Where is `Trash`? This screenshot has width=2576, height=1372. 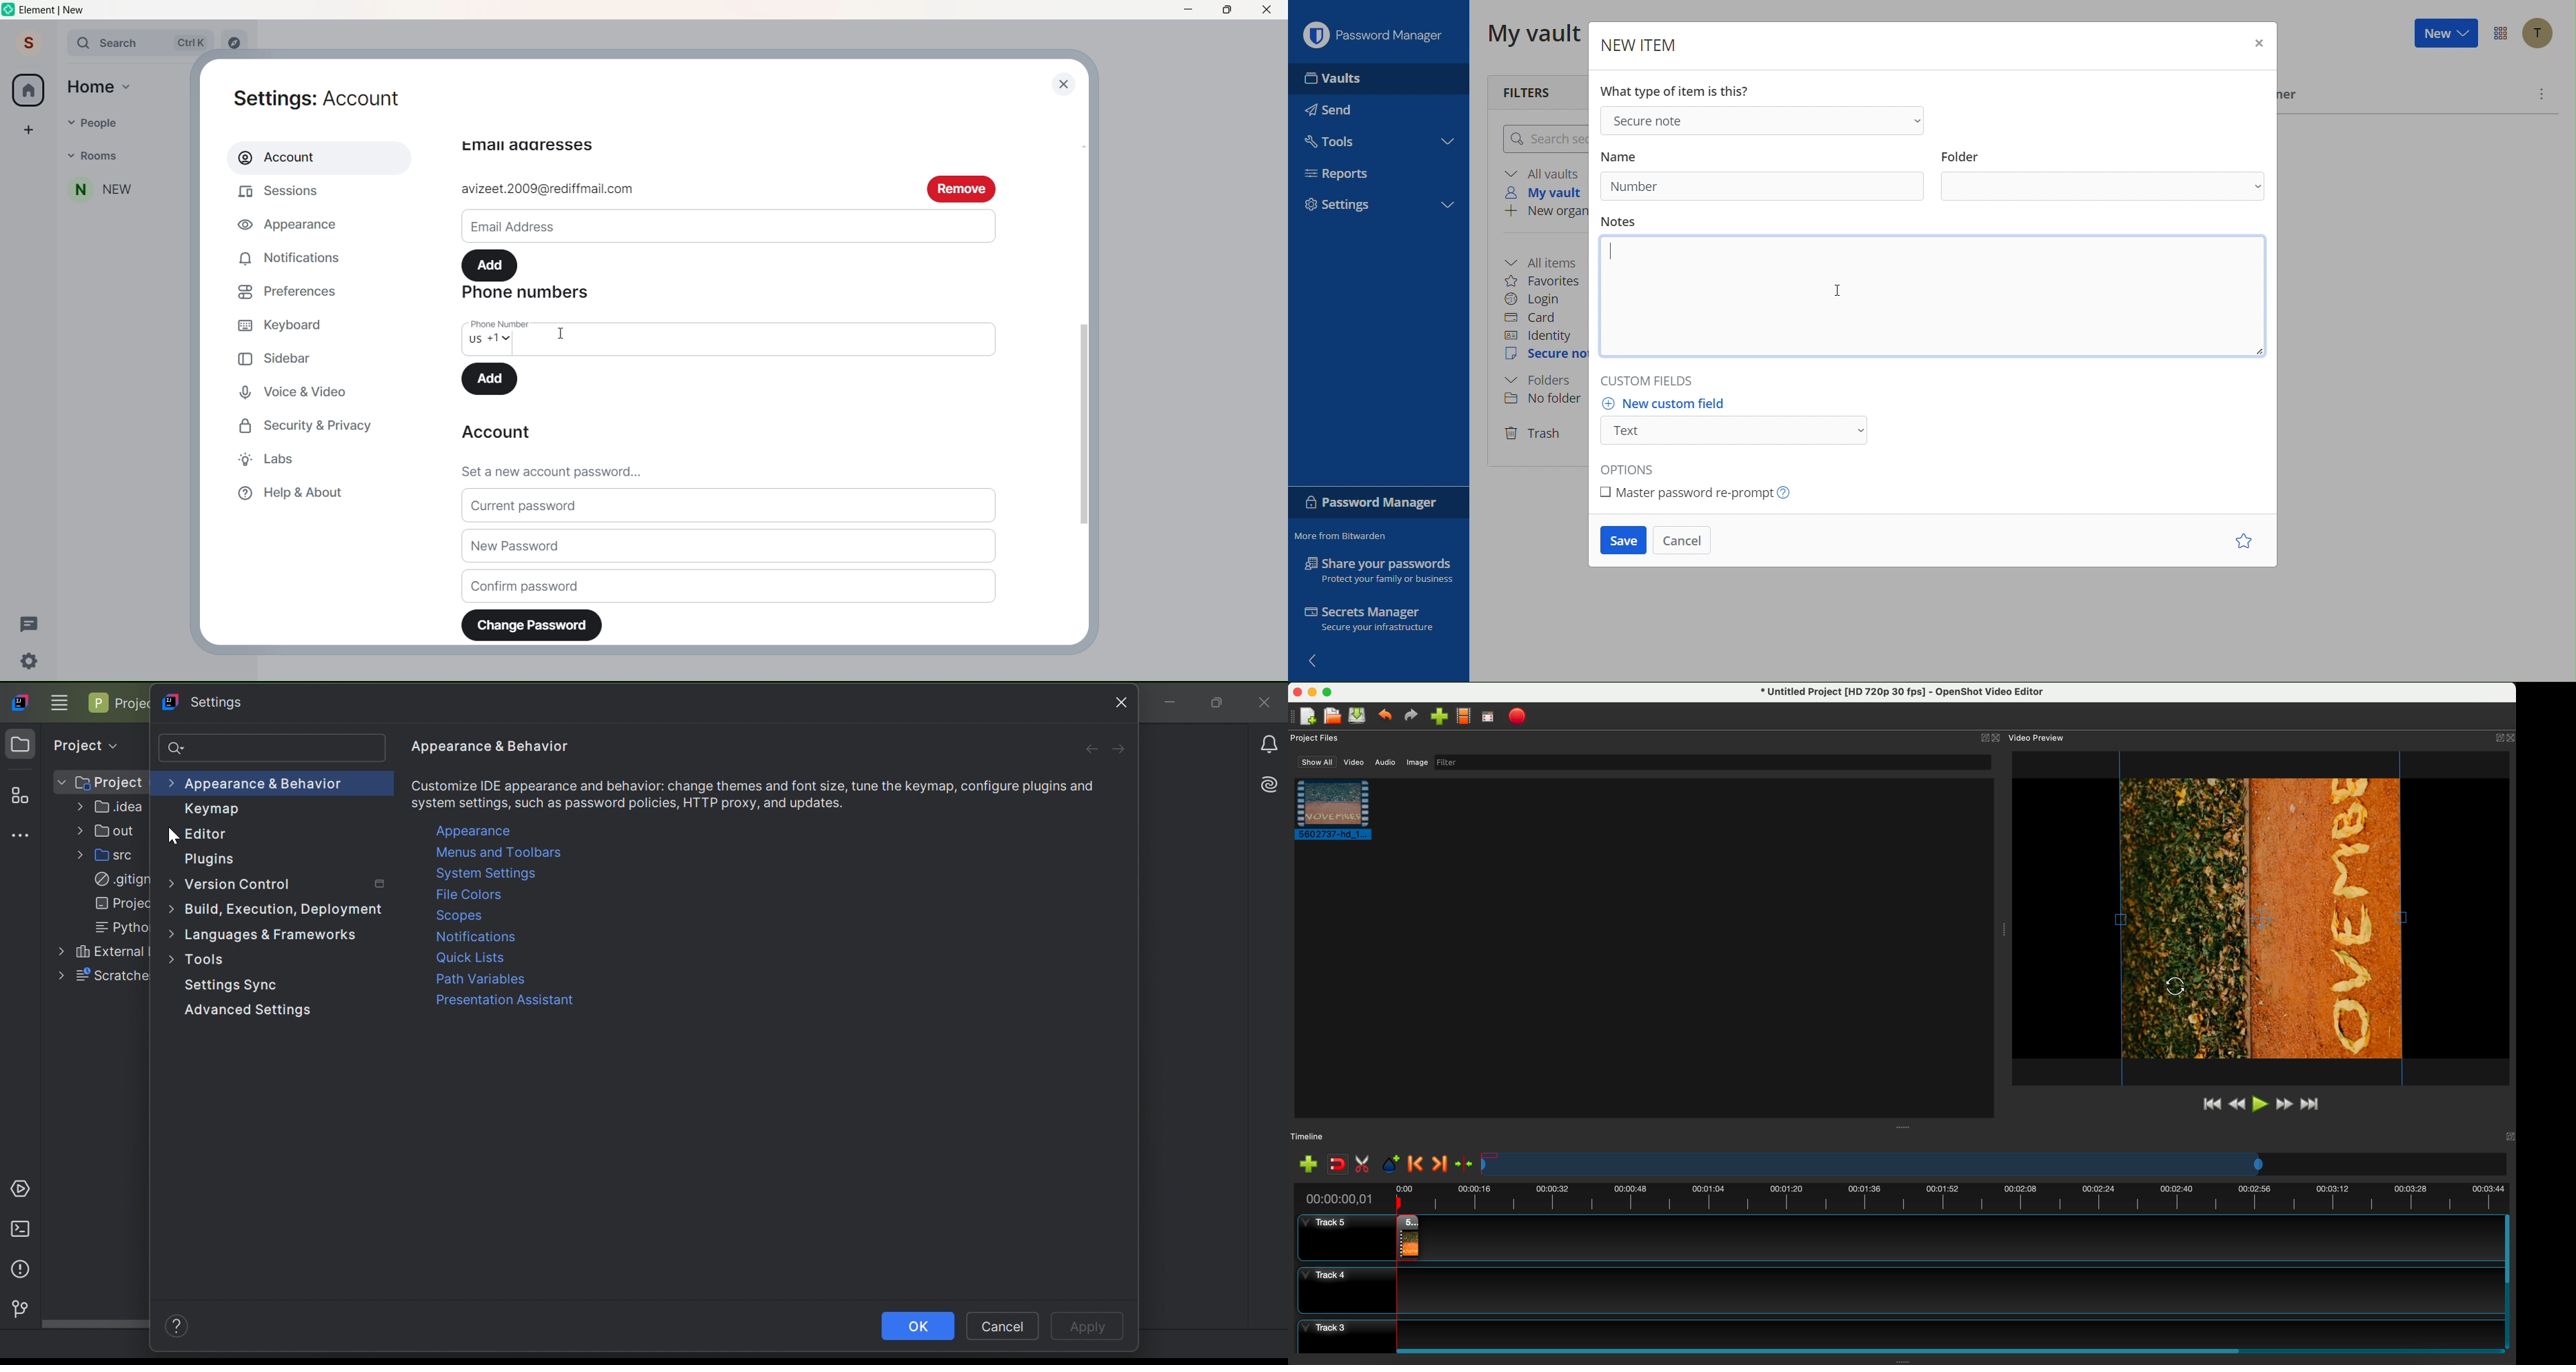
Trash is located at coordinates (1536, 432).